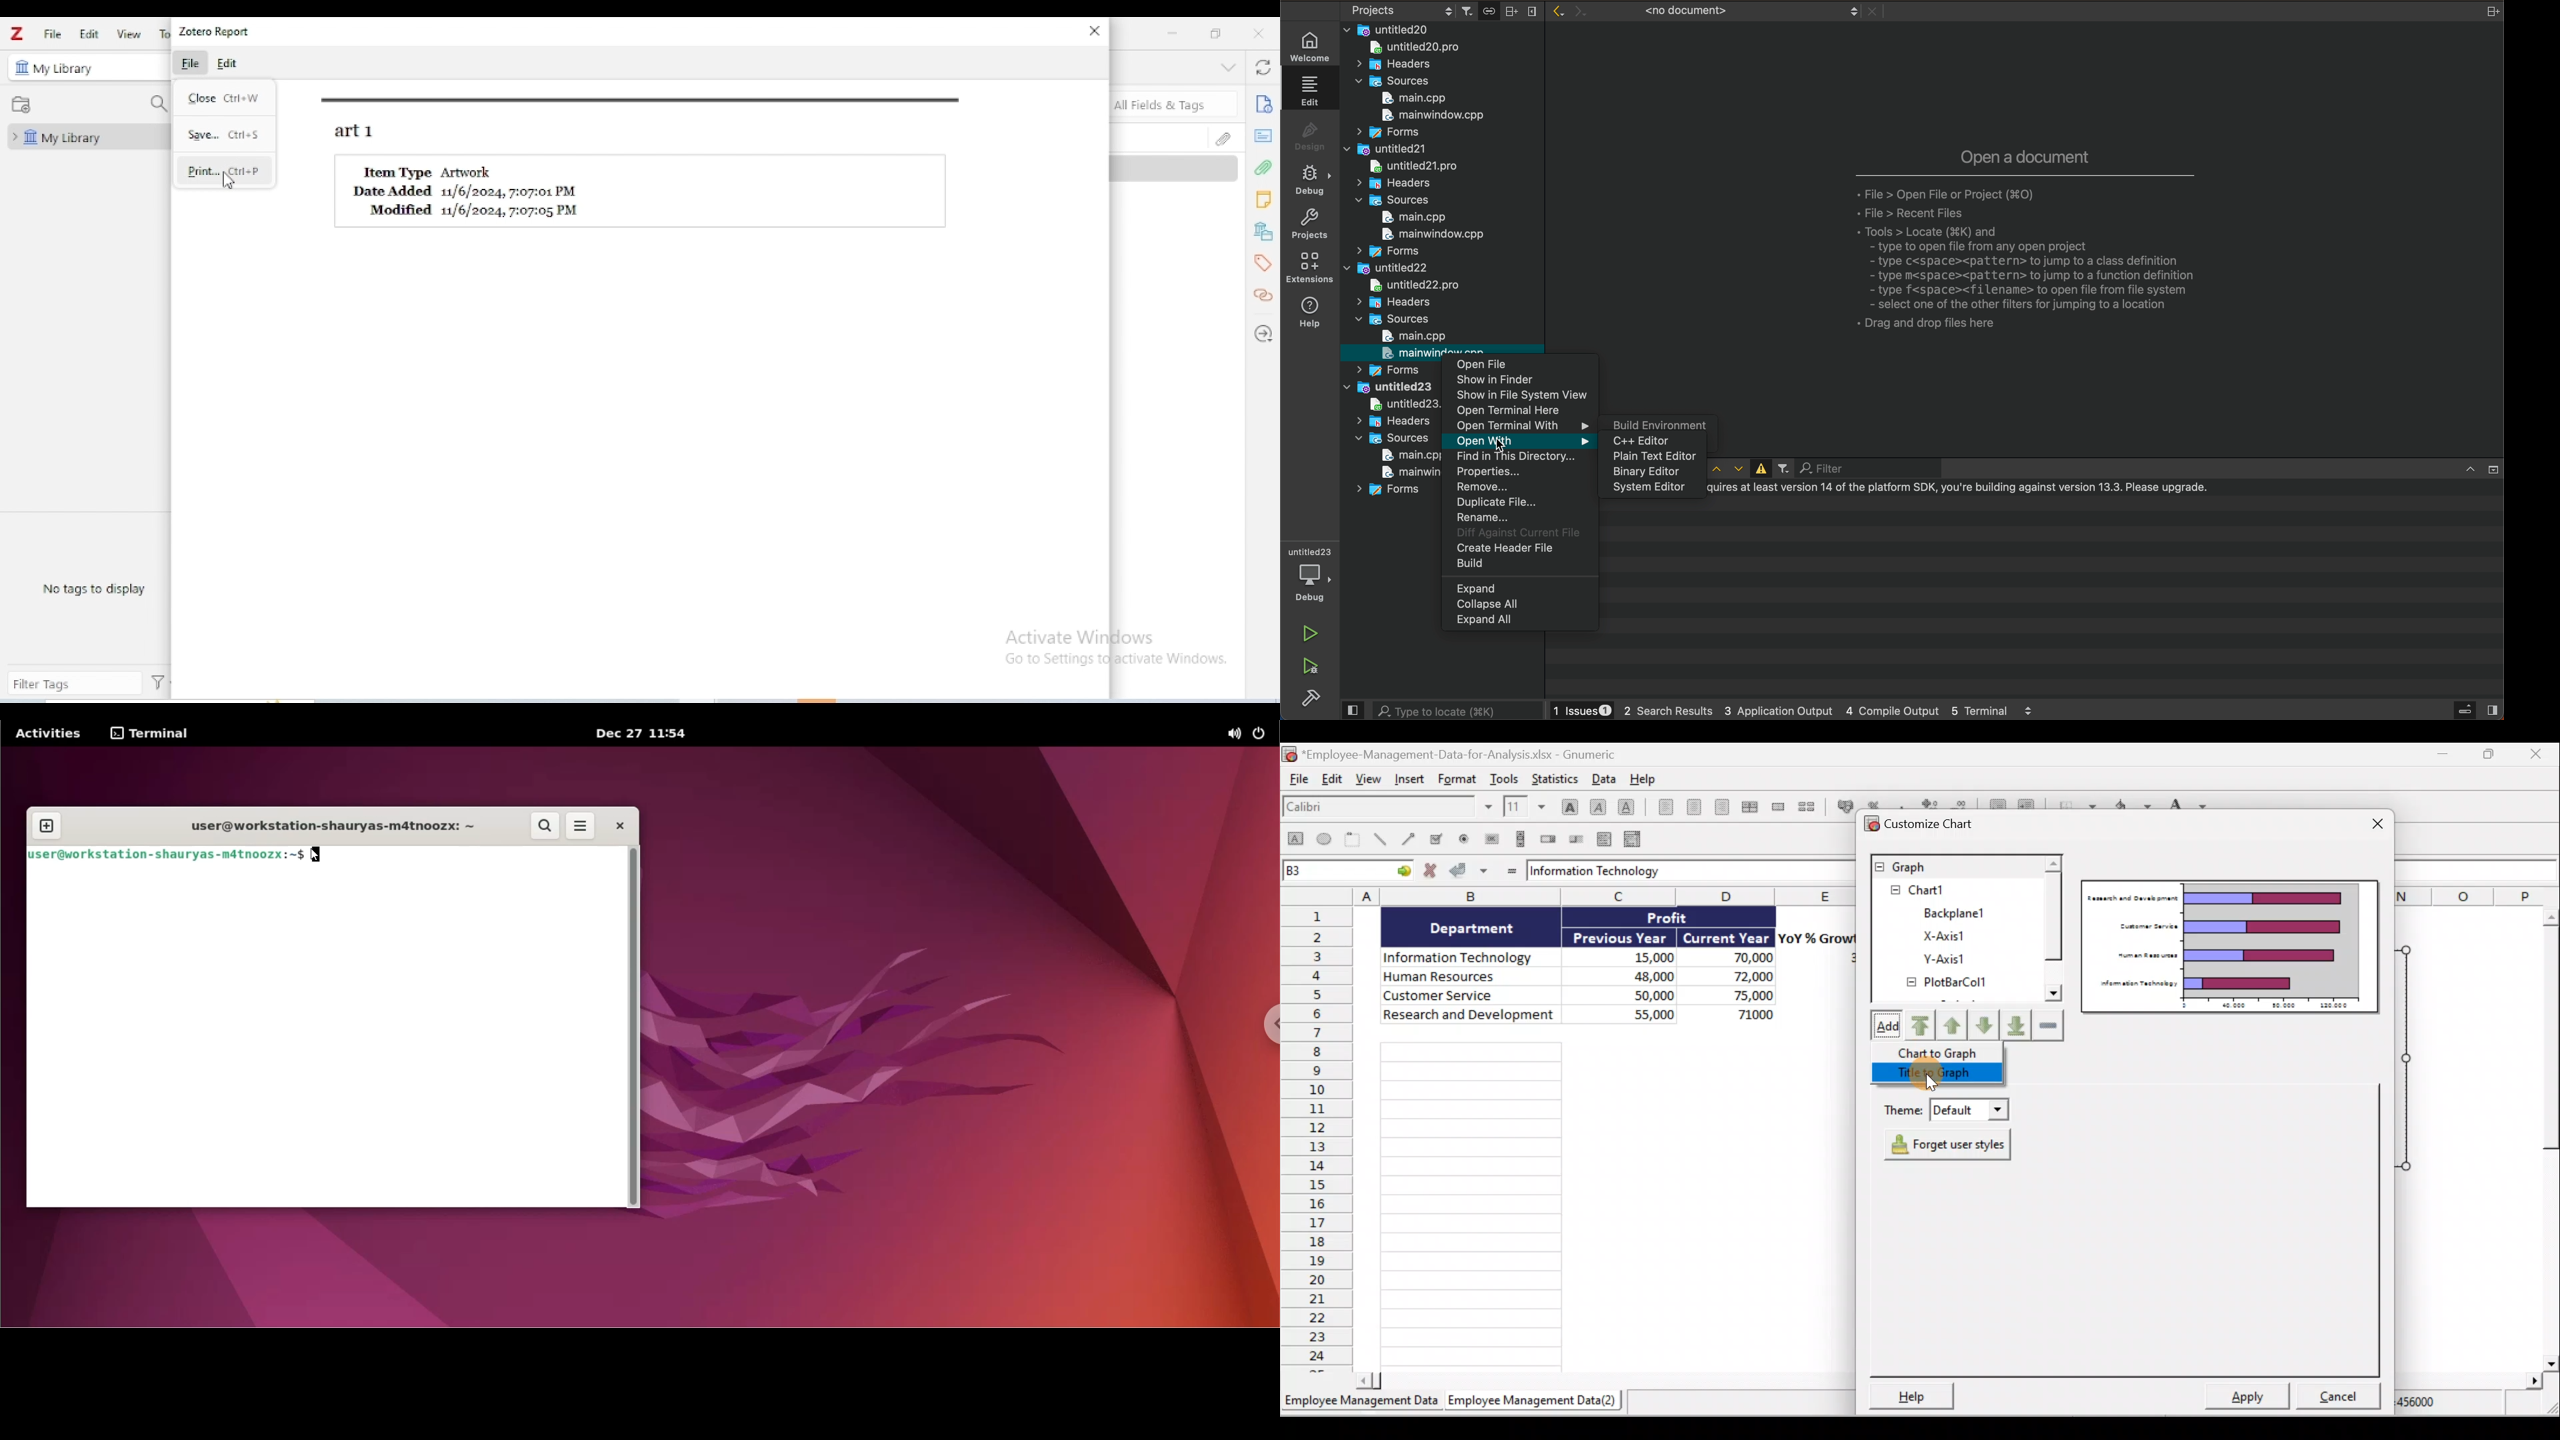  Describe the element at coordinates (1289, 753) in the screenshot. I see `Gnumeric logo` at that location.